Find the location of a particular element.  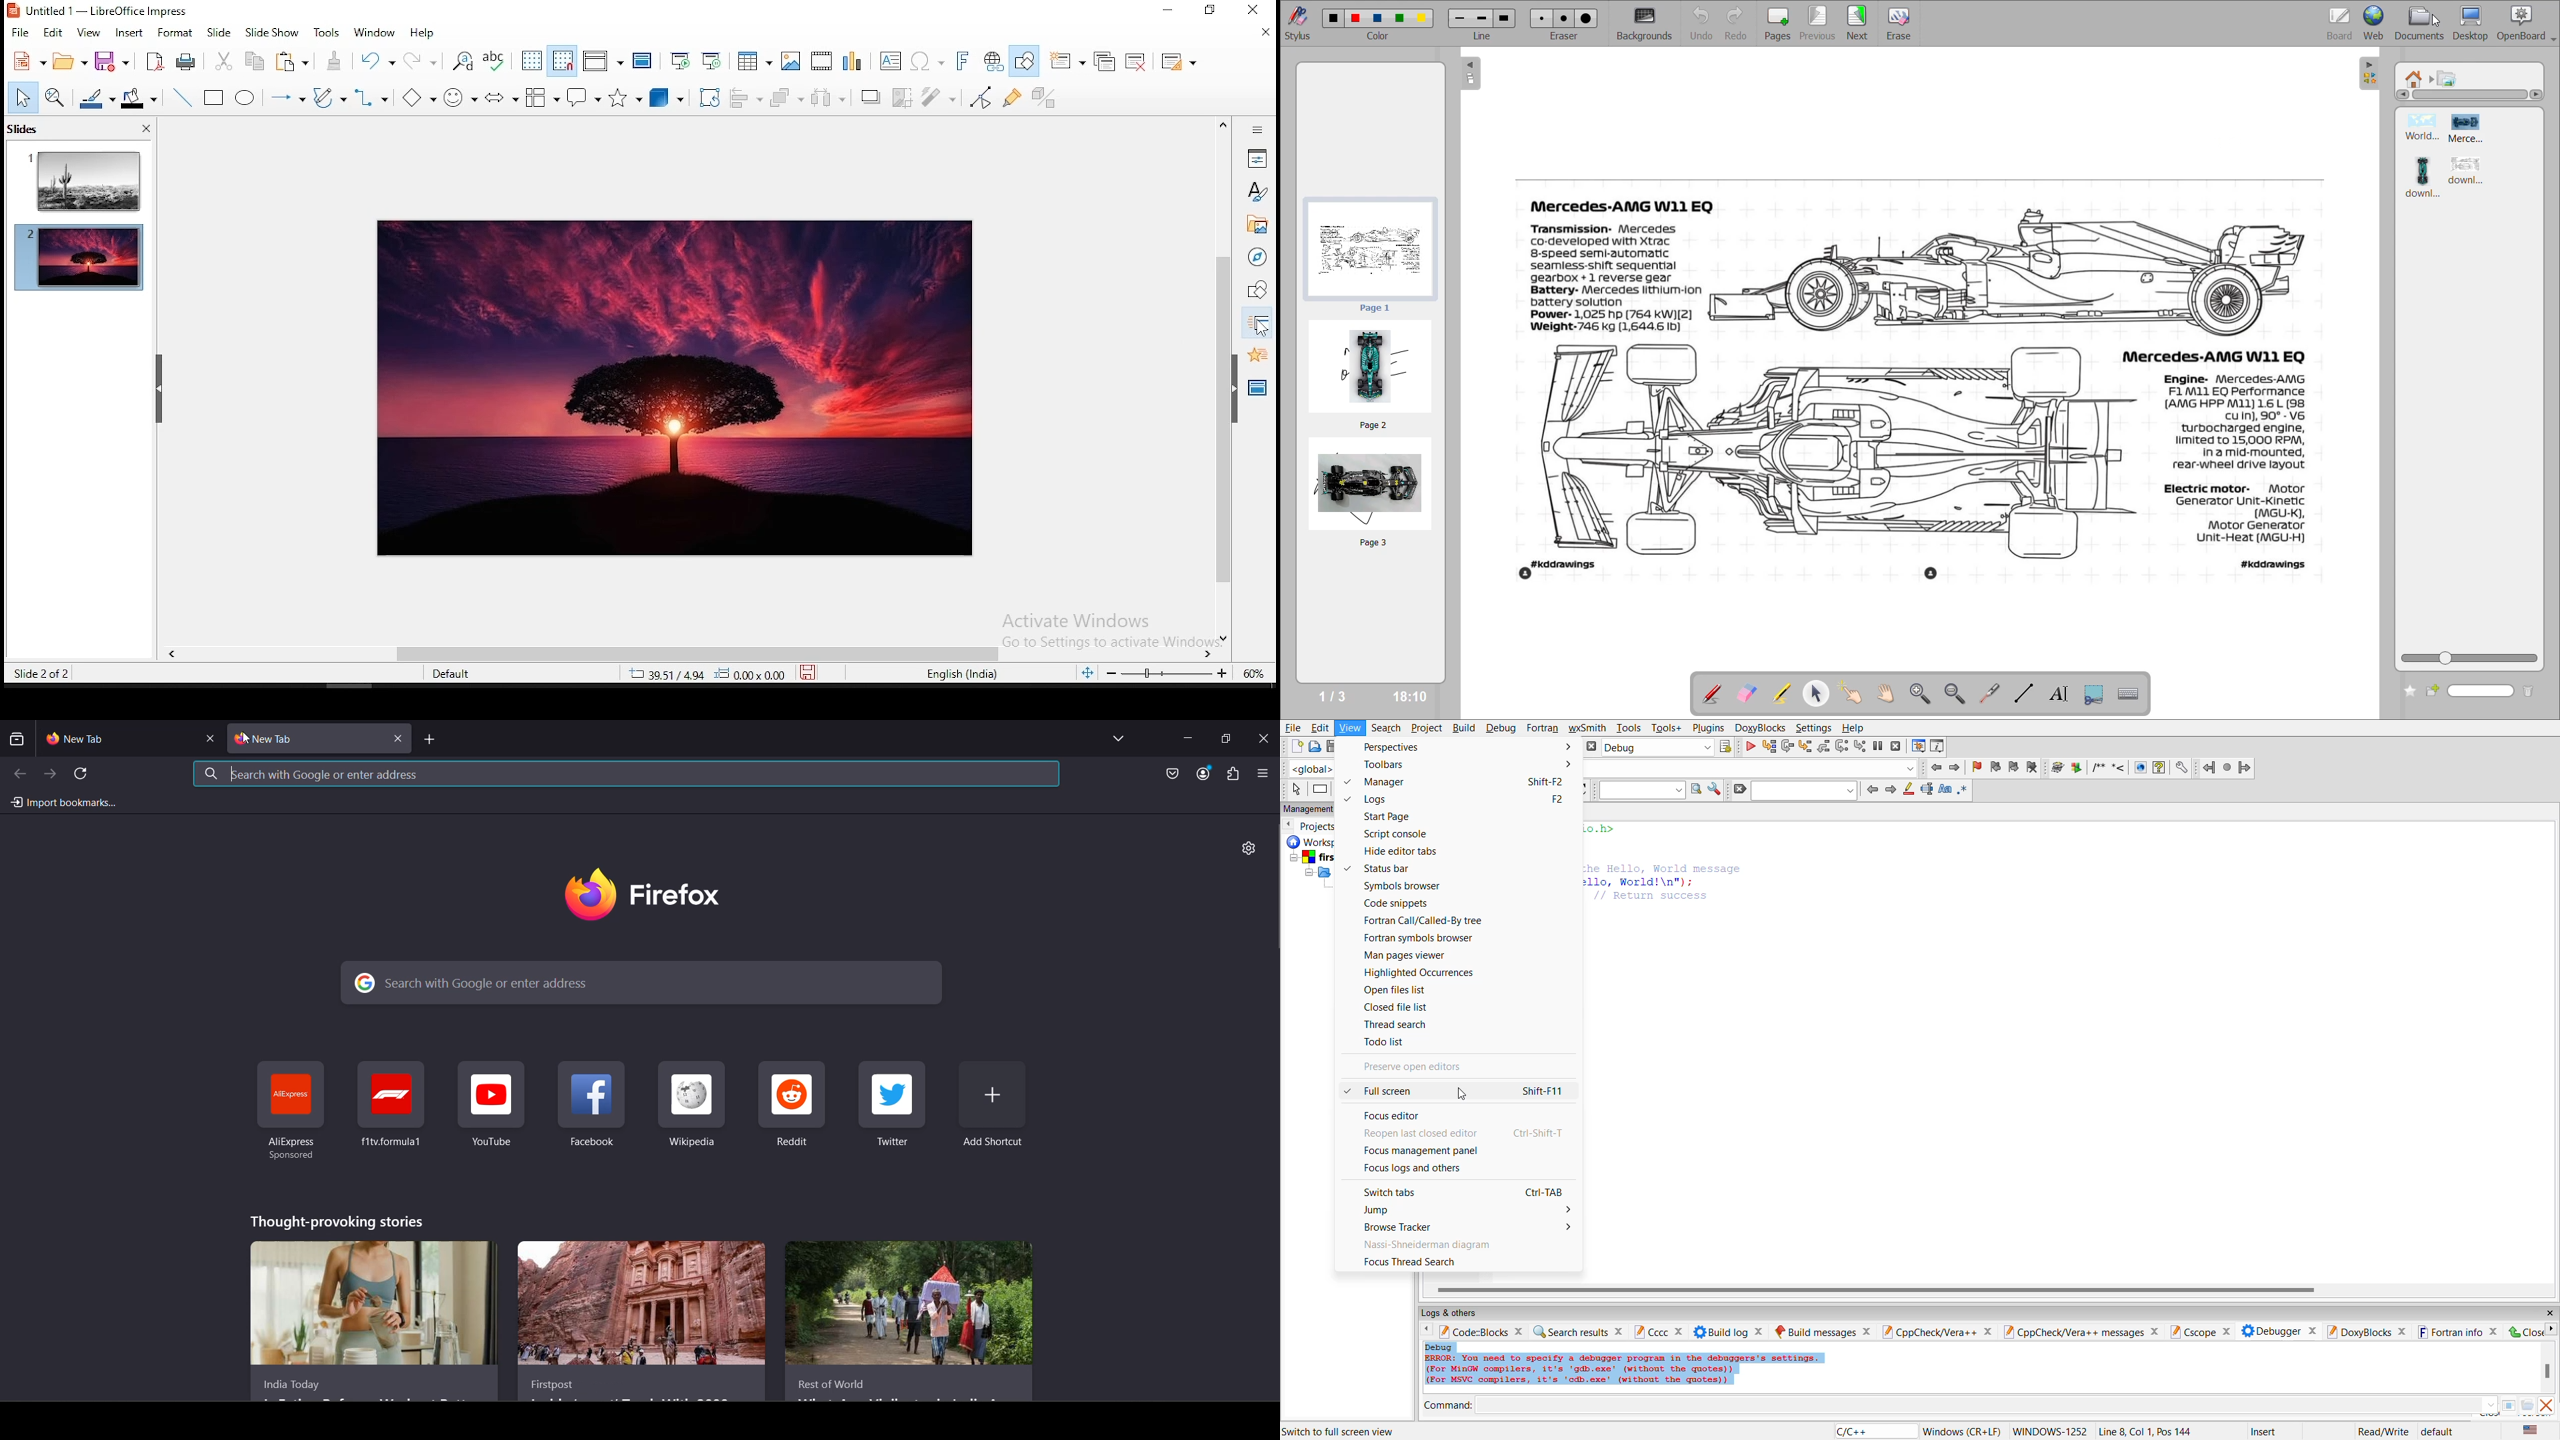

display views is located at coordinates (602, 61).